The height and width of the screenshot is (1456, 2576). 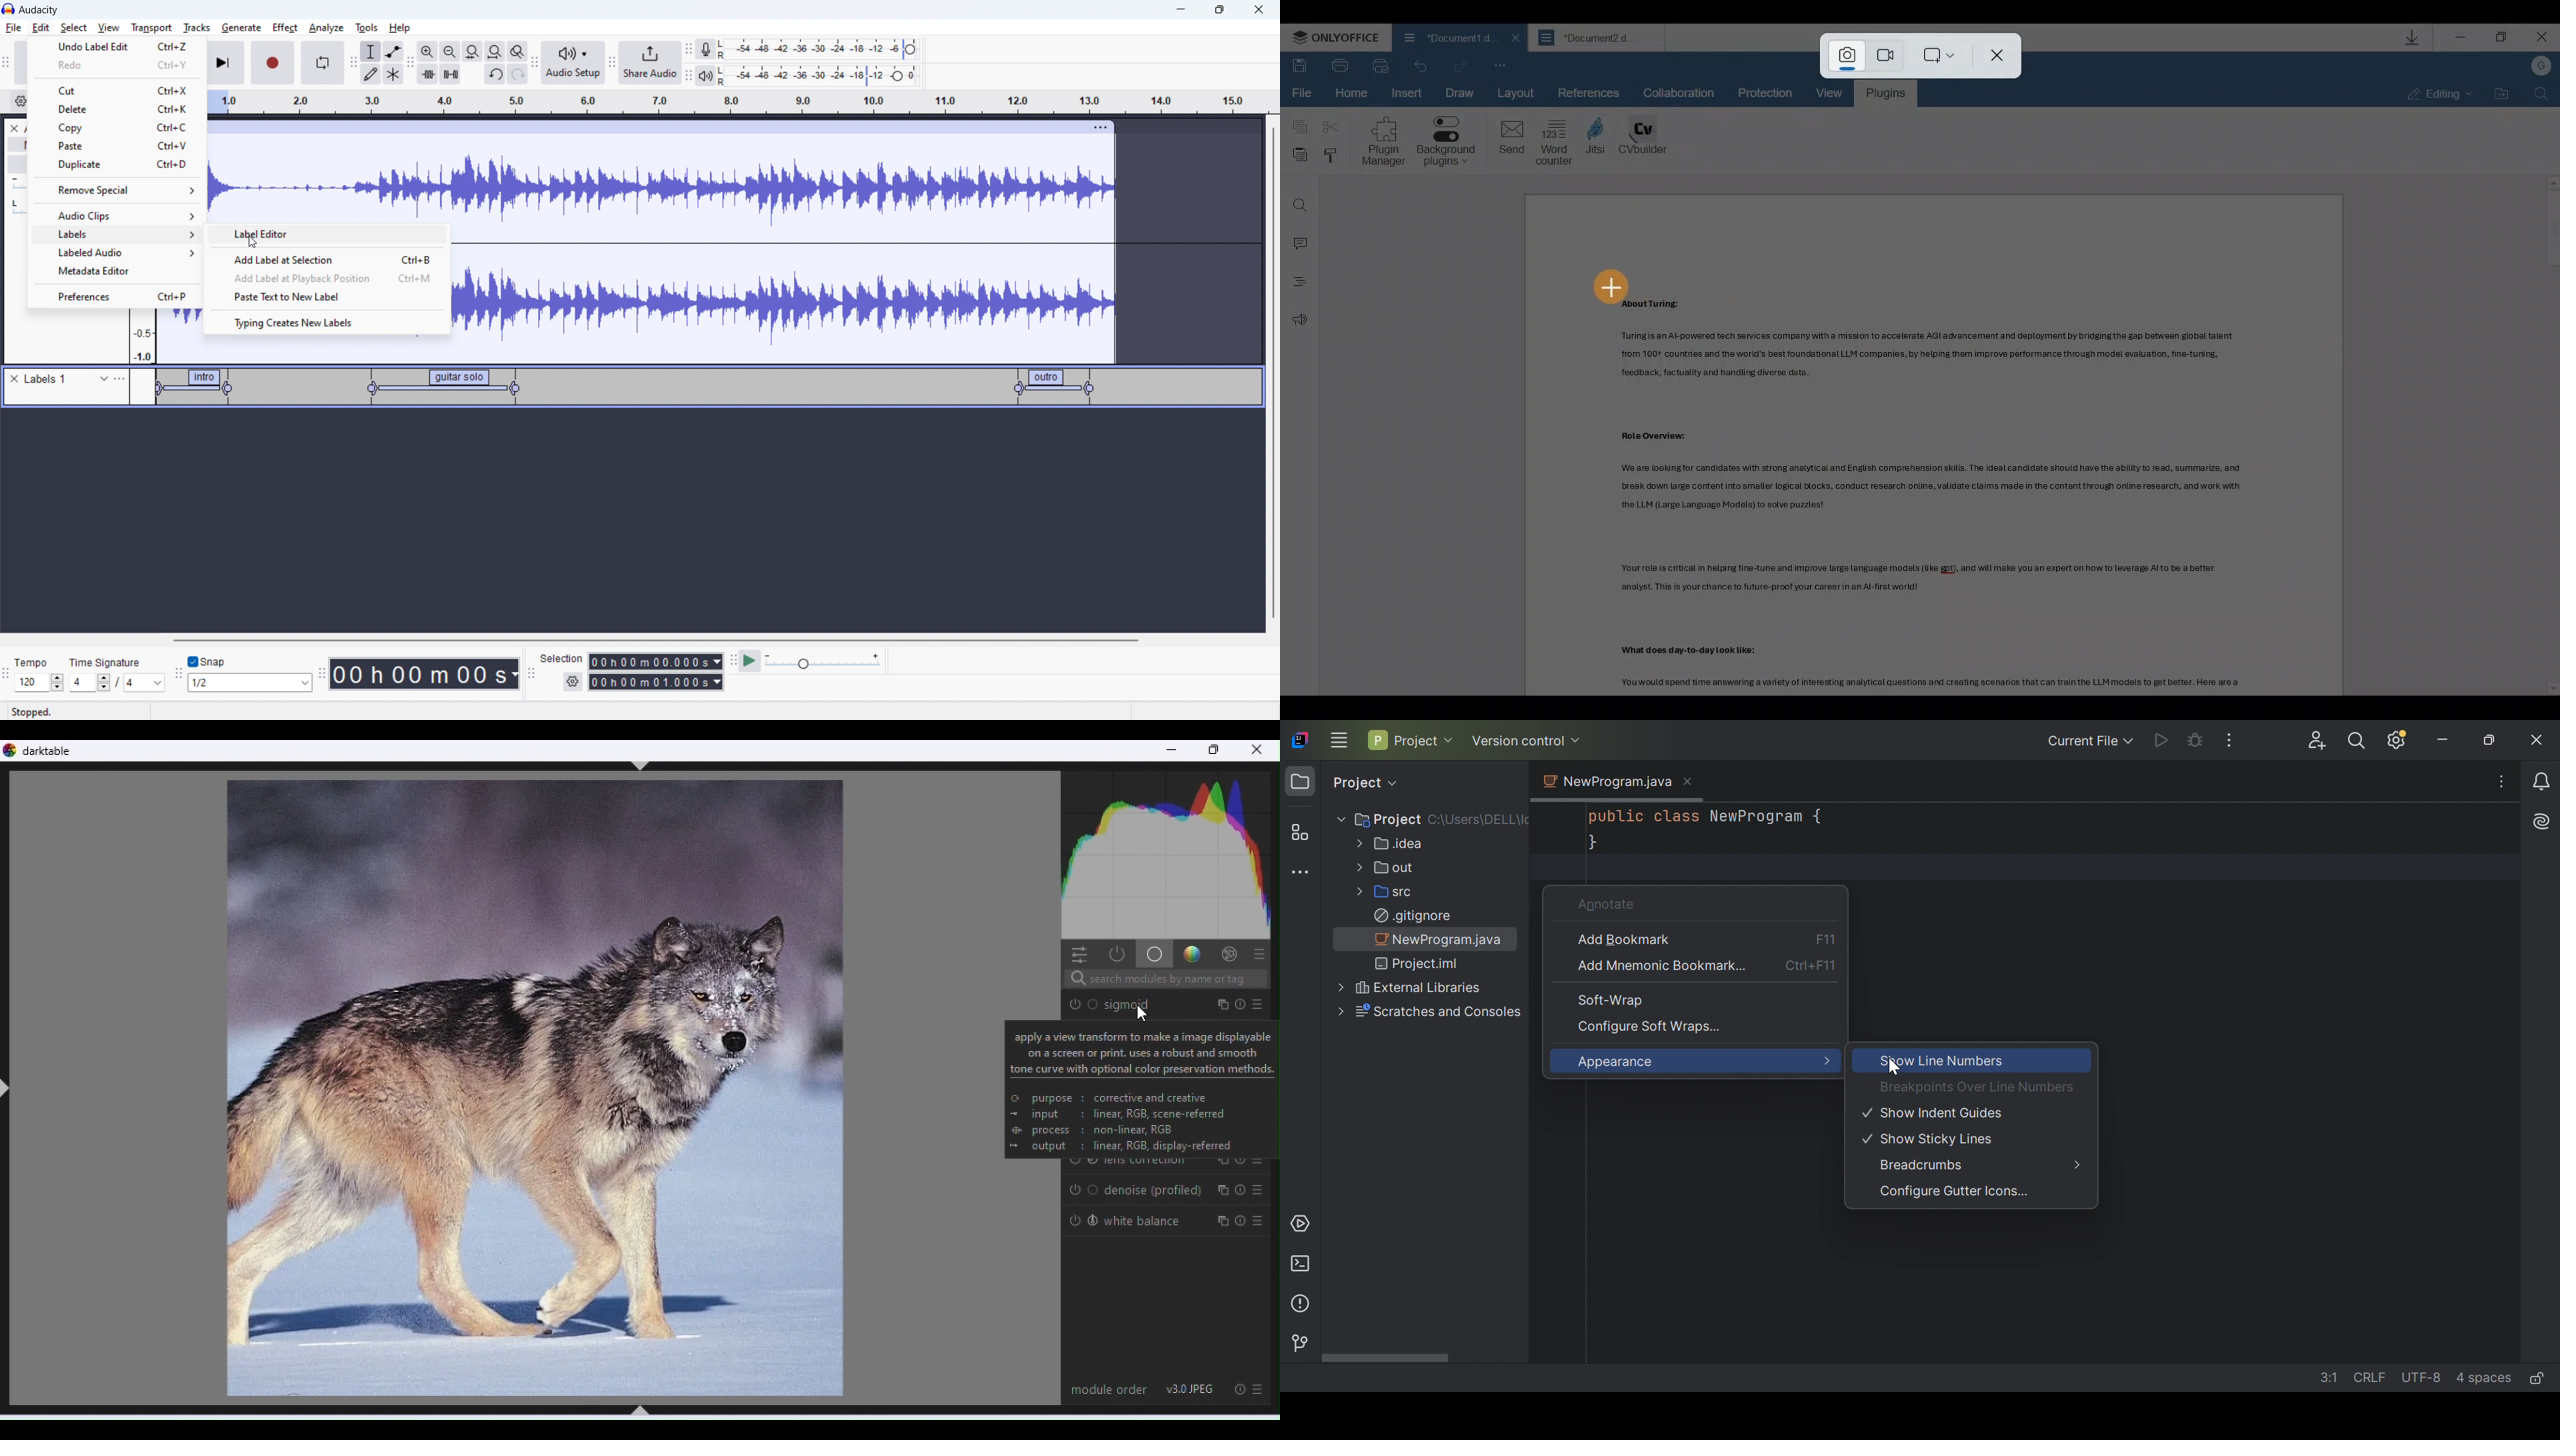 What do you see at coordinates (1332, 128) in the screenshot?
I see `Cut` at bounding box center [1332, 128].